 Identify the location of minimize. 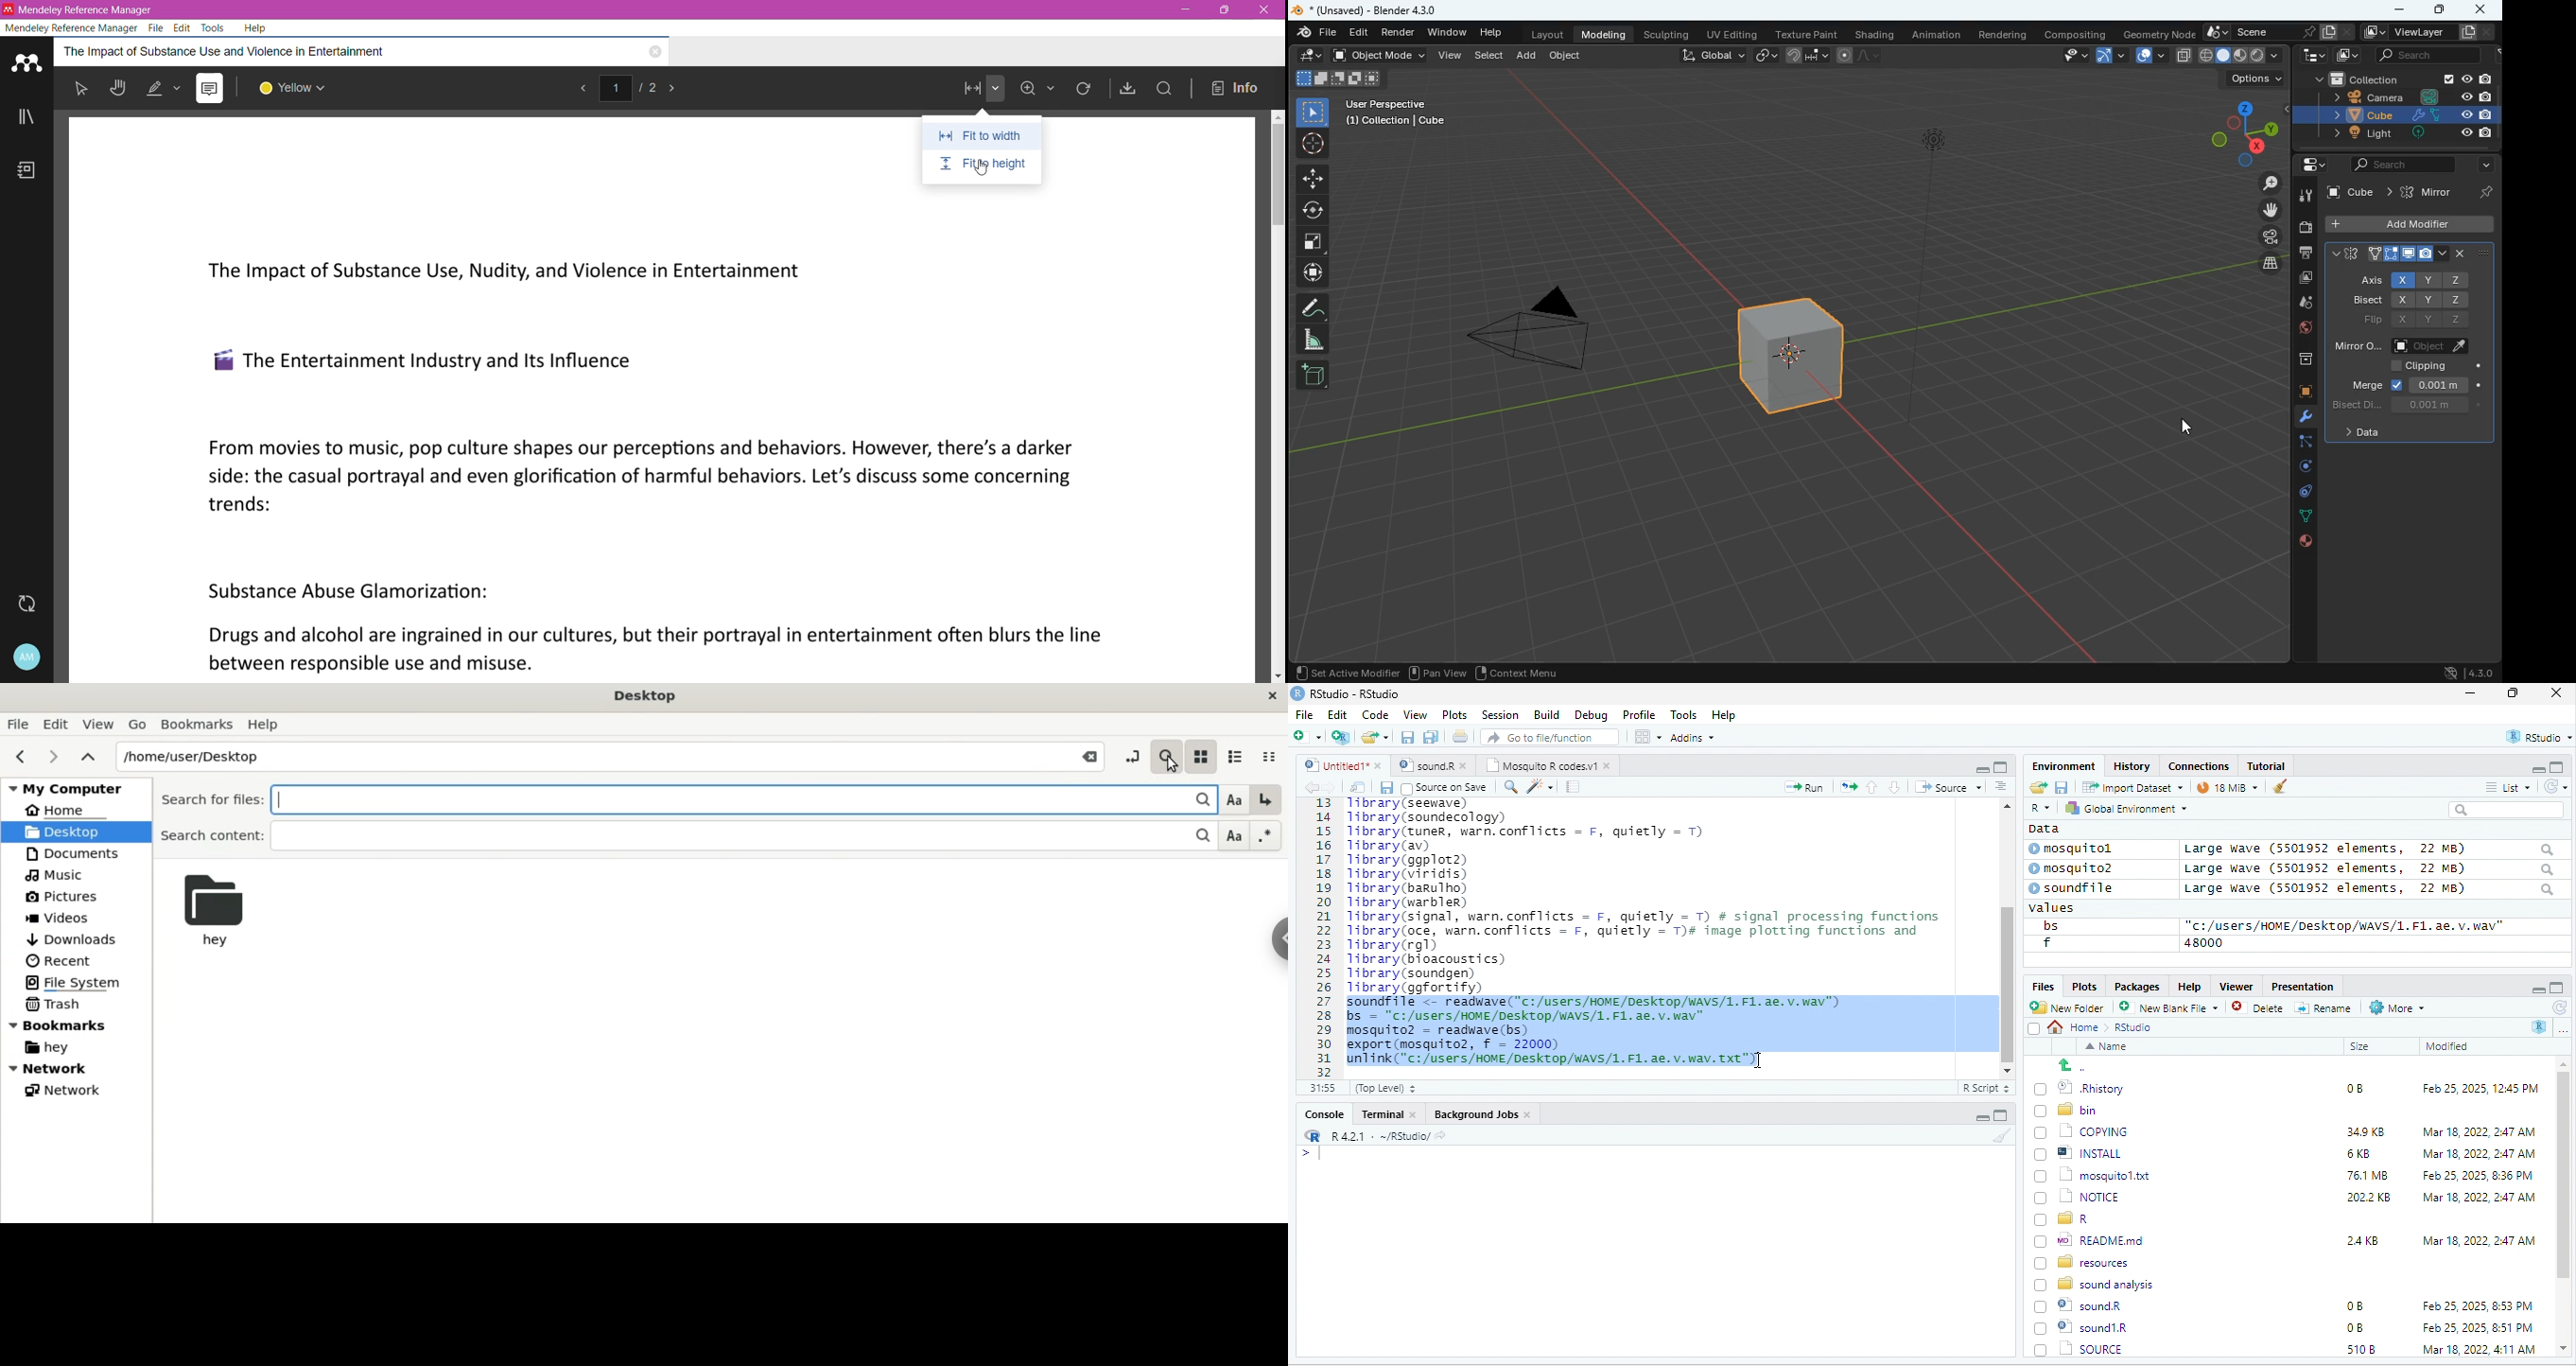
(2470, 694).